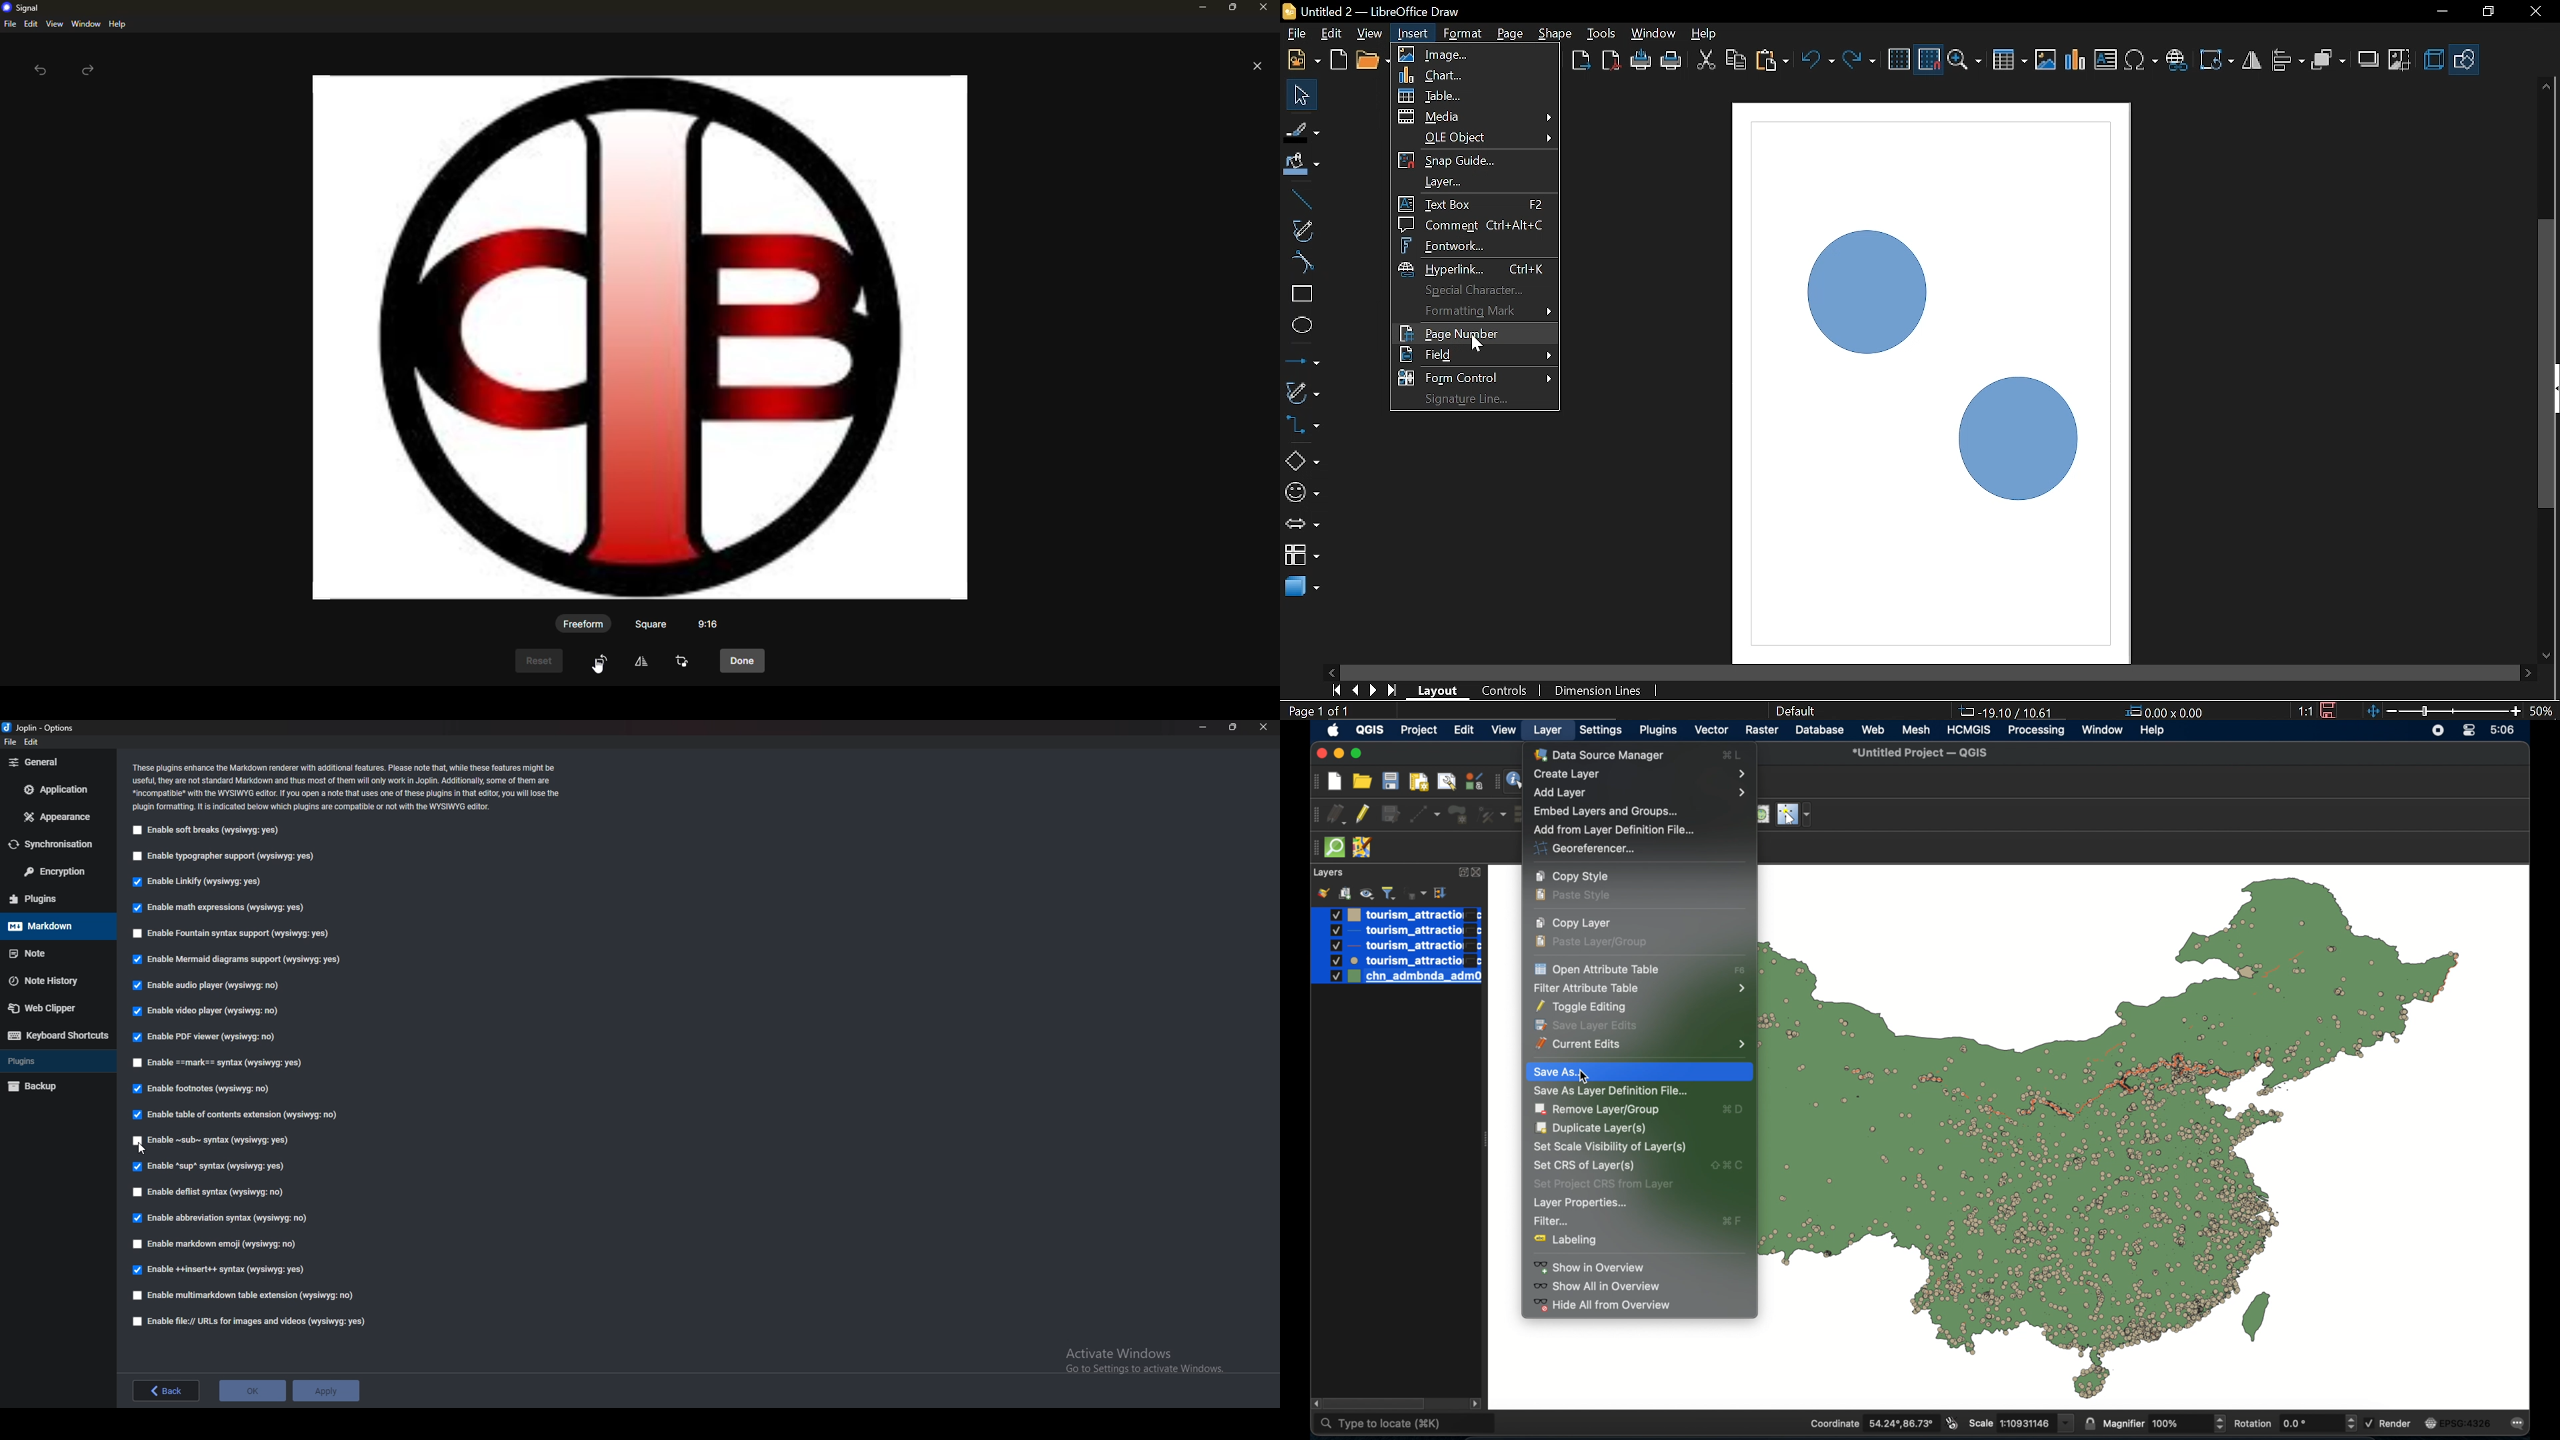  I want to click on Insert symbol, so click(2143, 60).